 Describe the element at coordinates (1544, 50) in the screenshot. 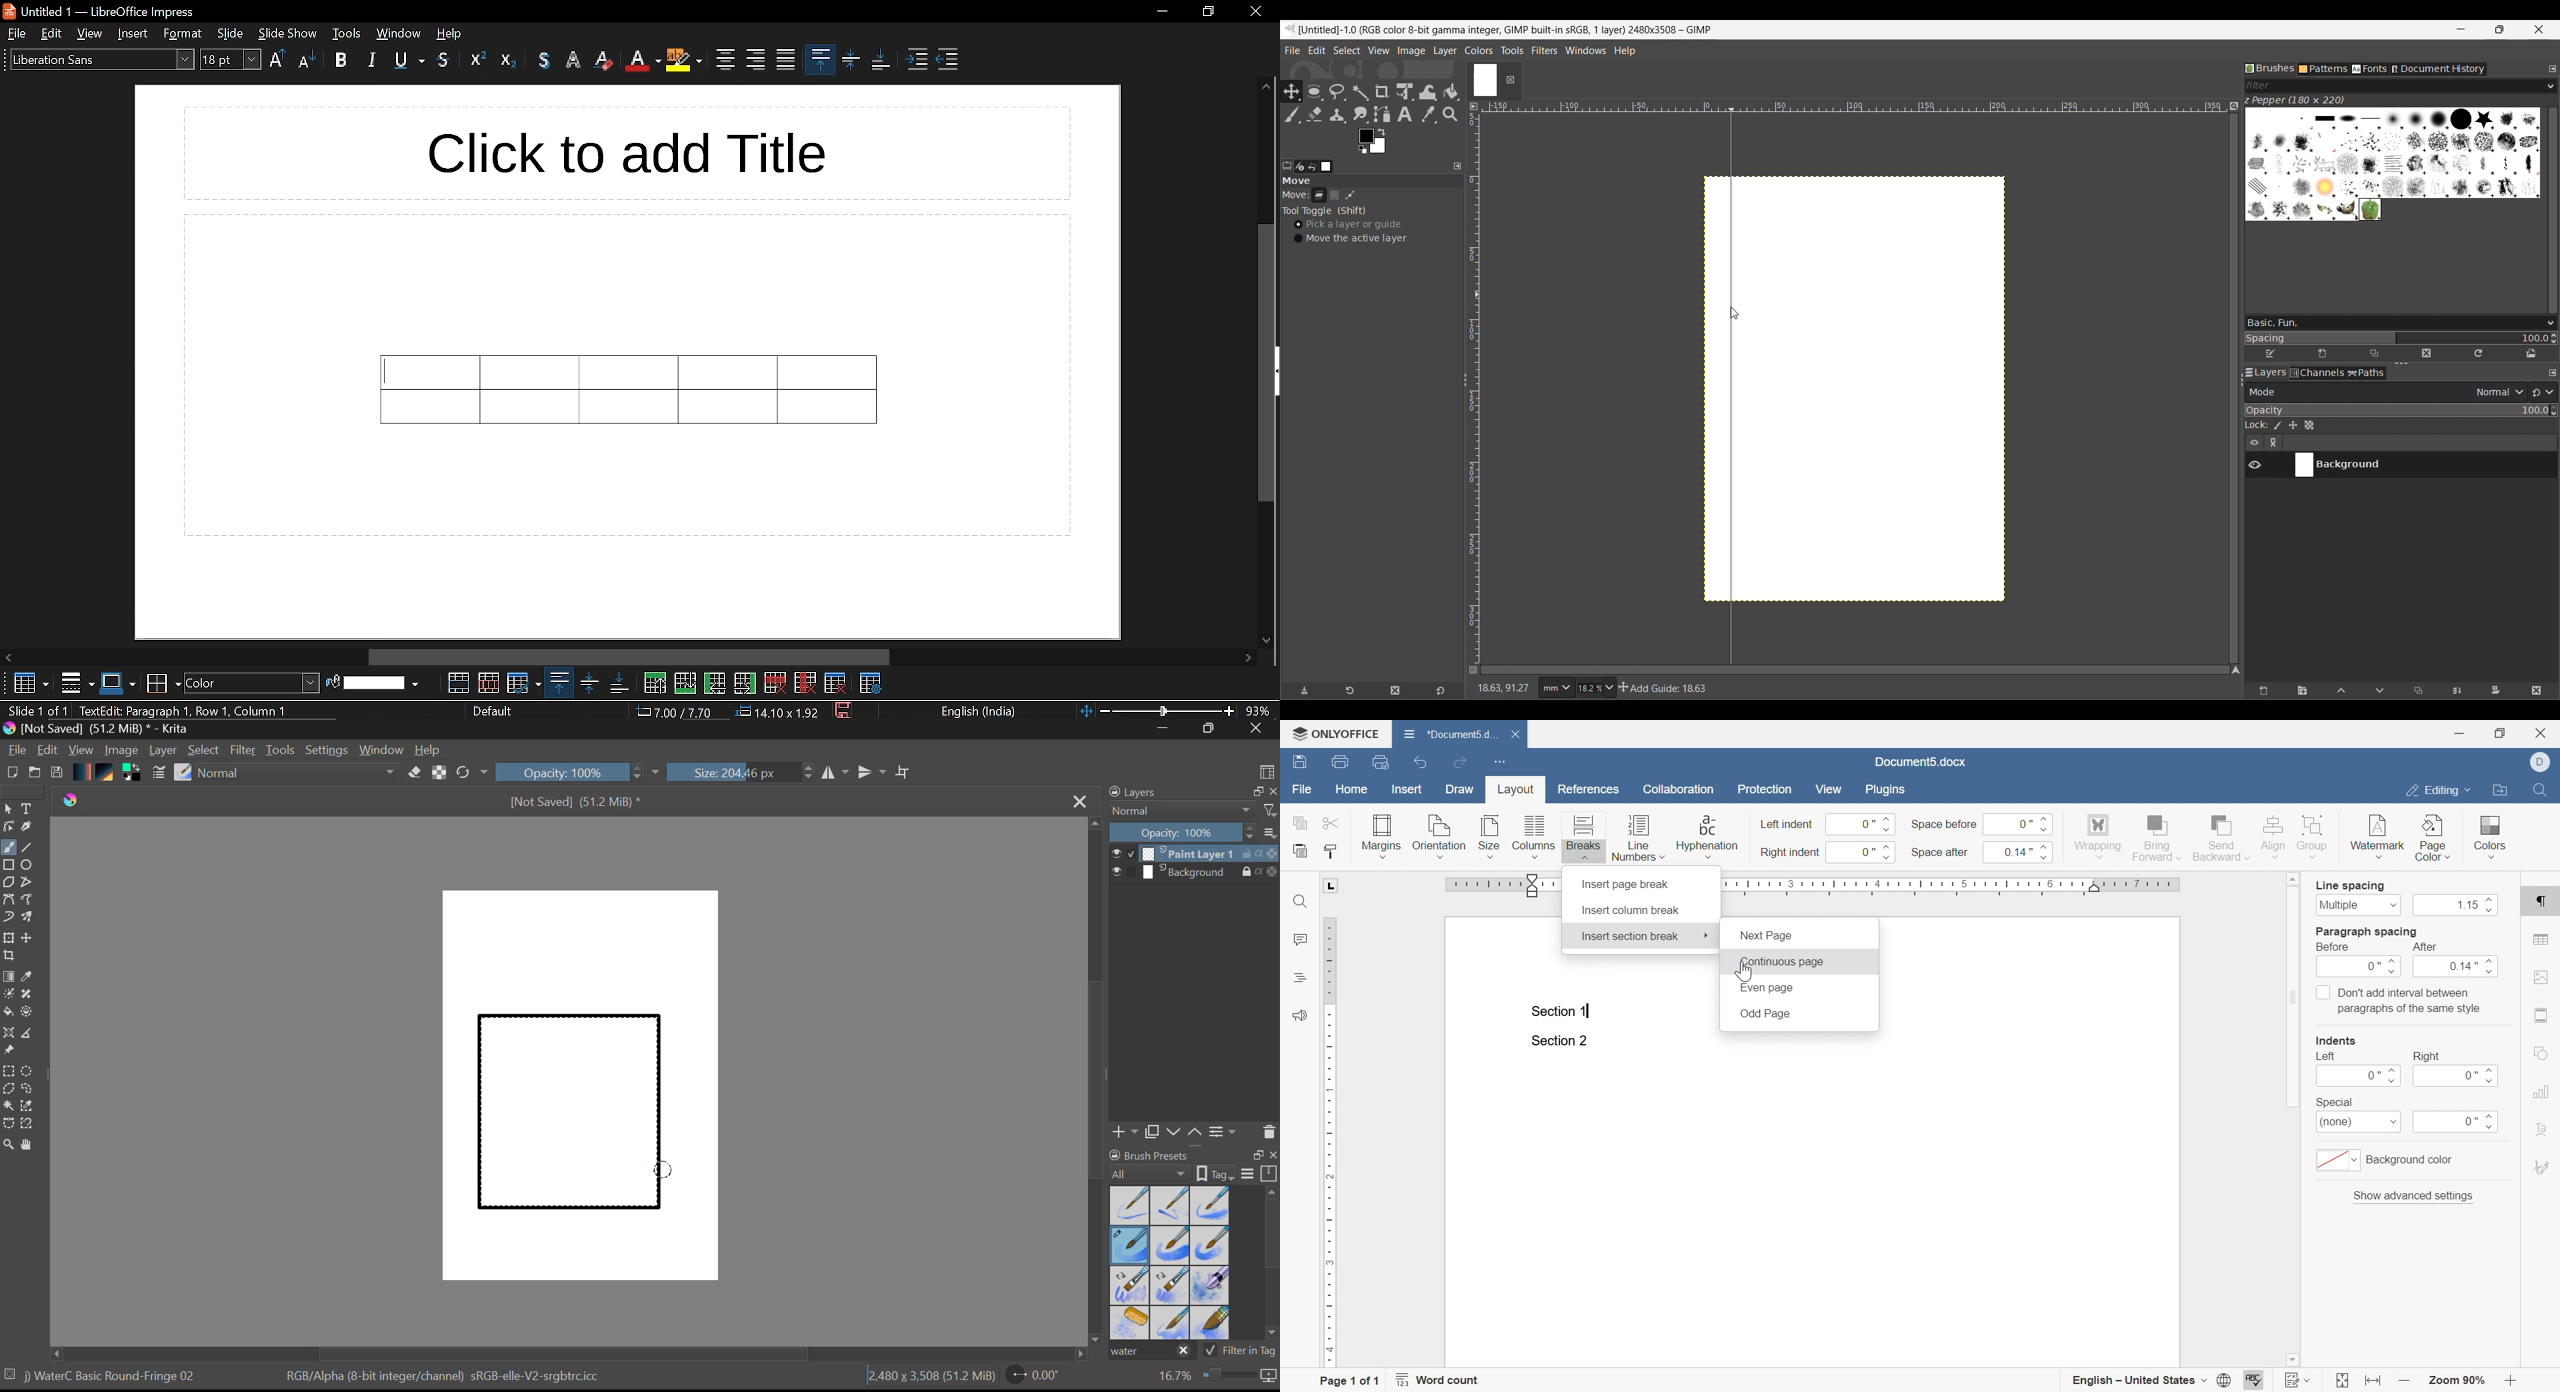

I see `Filters menu` at that location.